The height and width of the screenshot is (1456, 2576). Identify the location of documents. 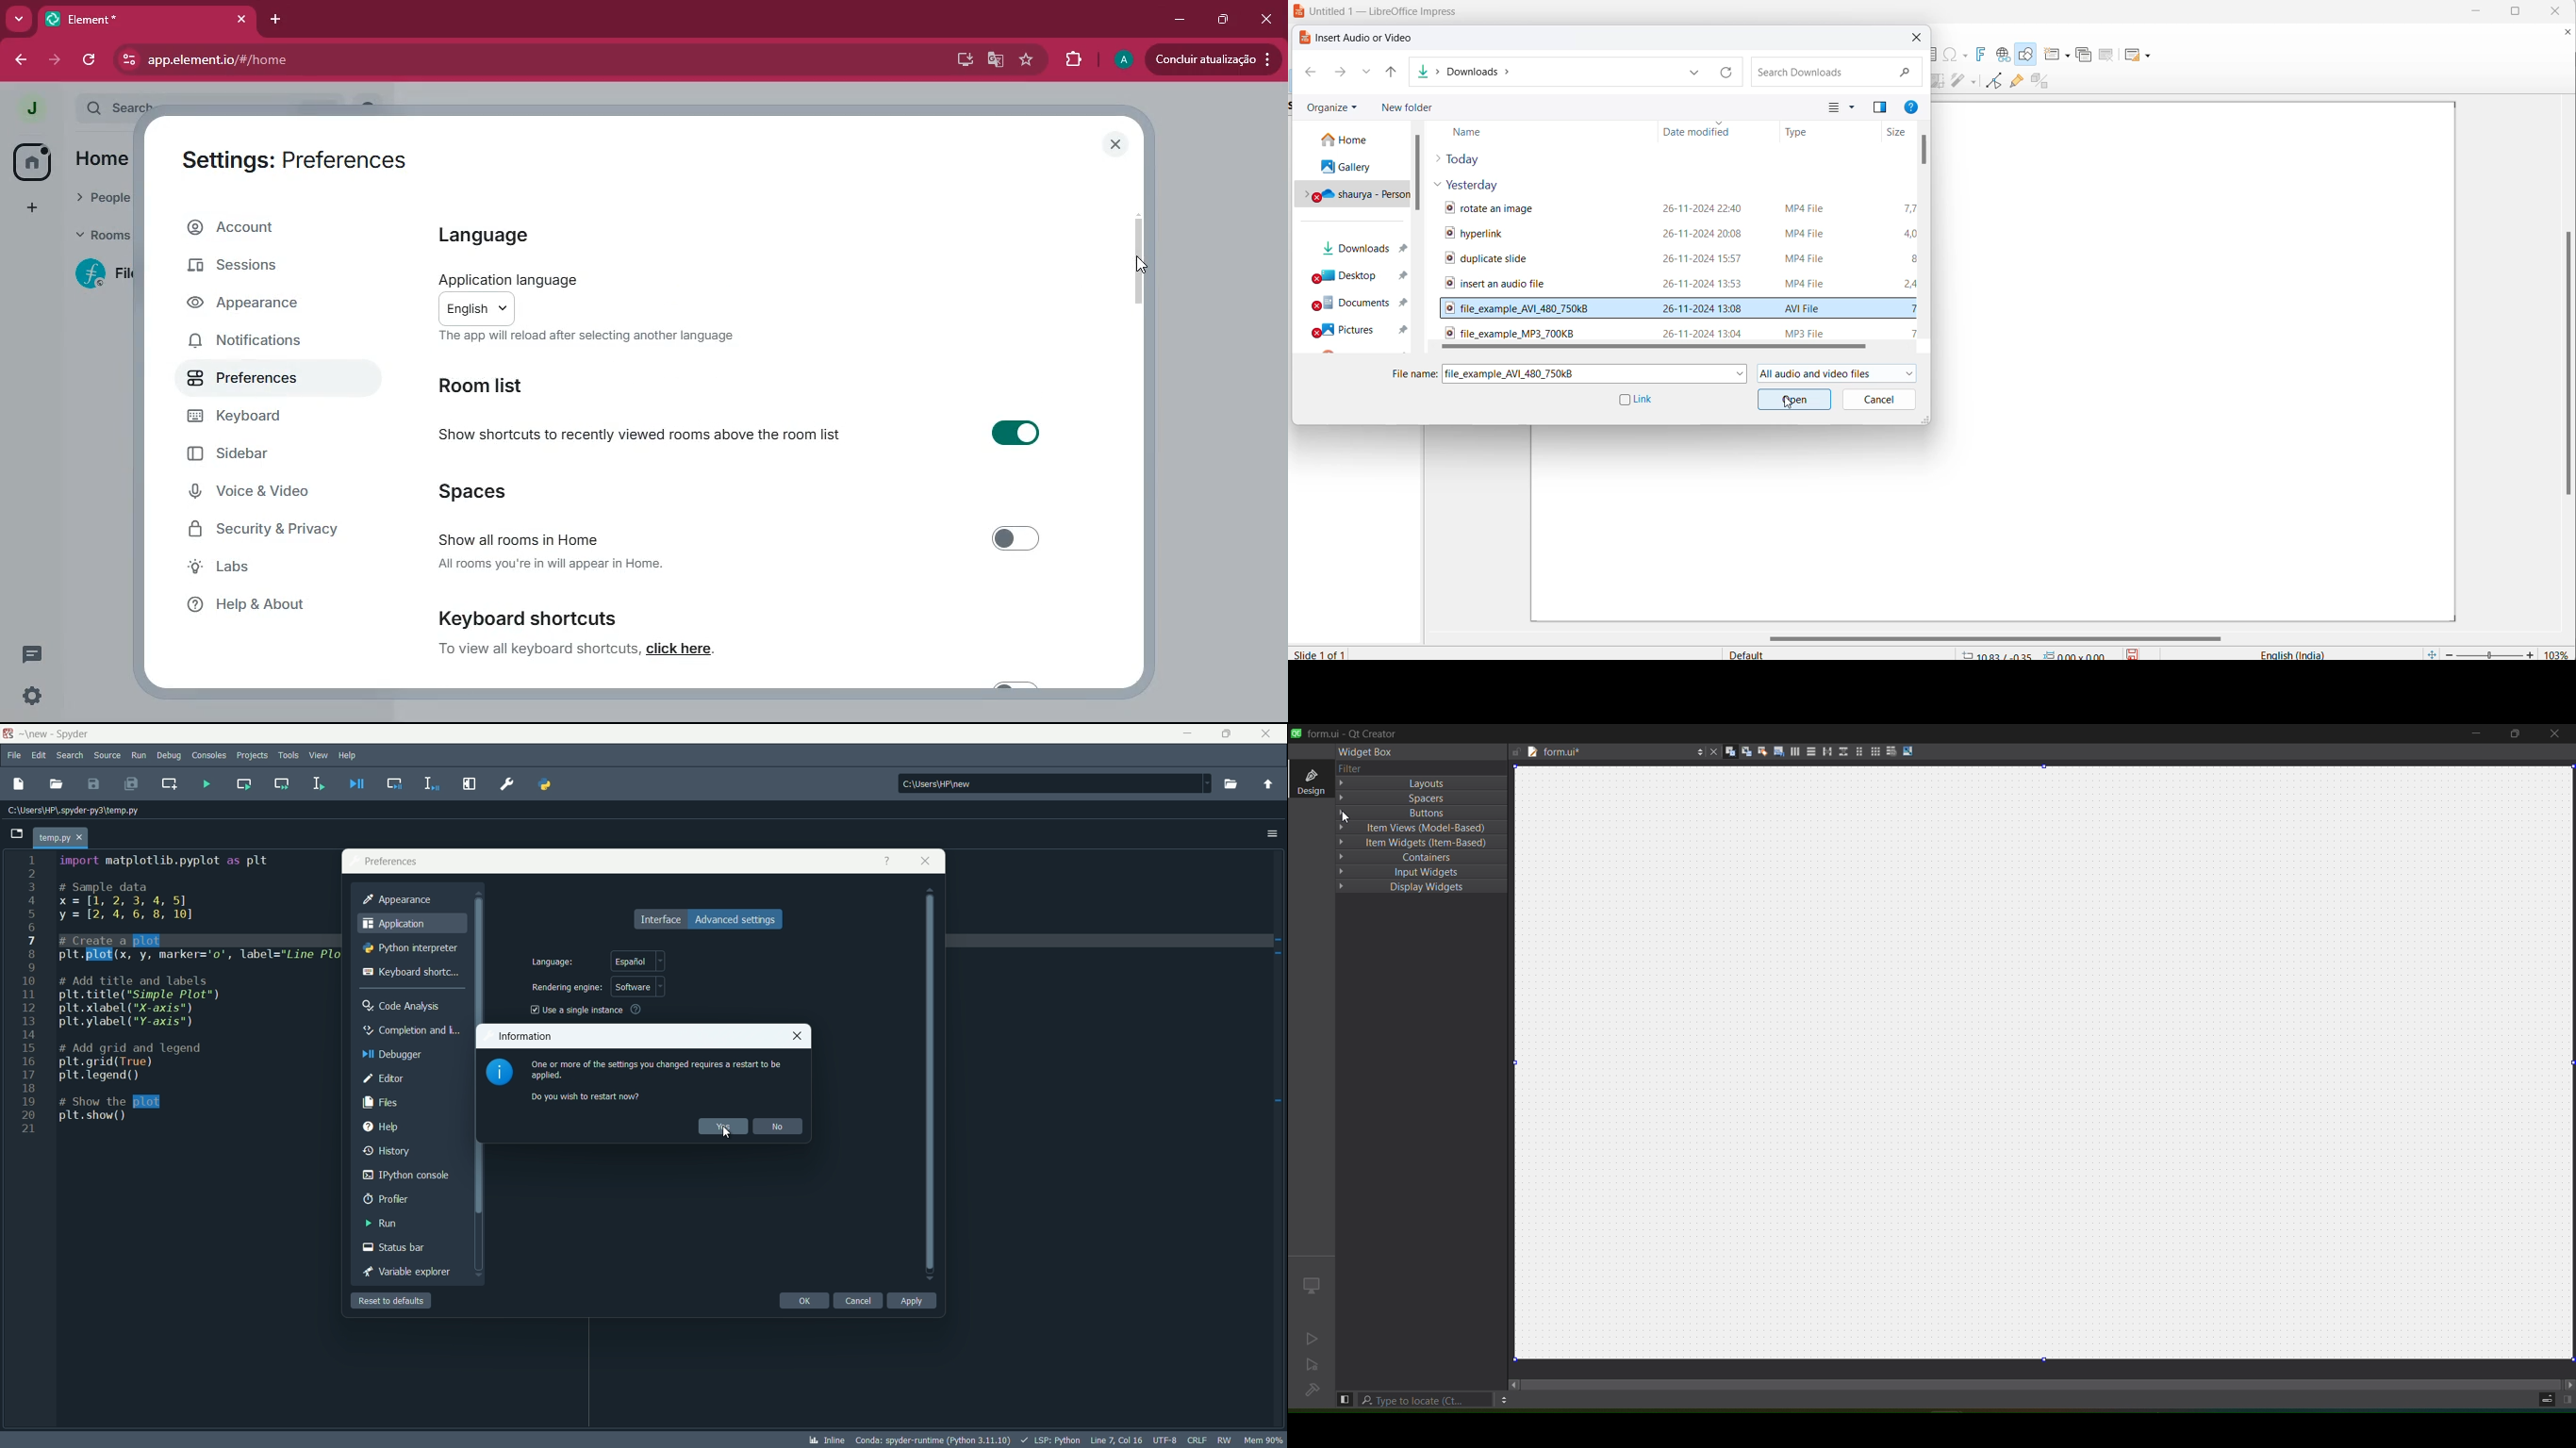
(1354, 302).